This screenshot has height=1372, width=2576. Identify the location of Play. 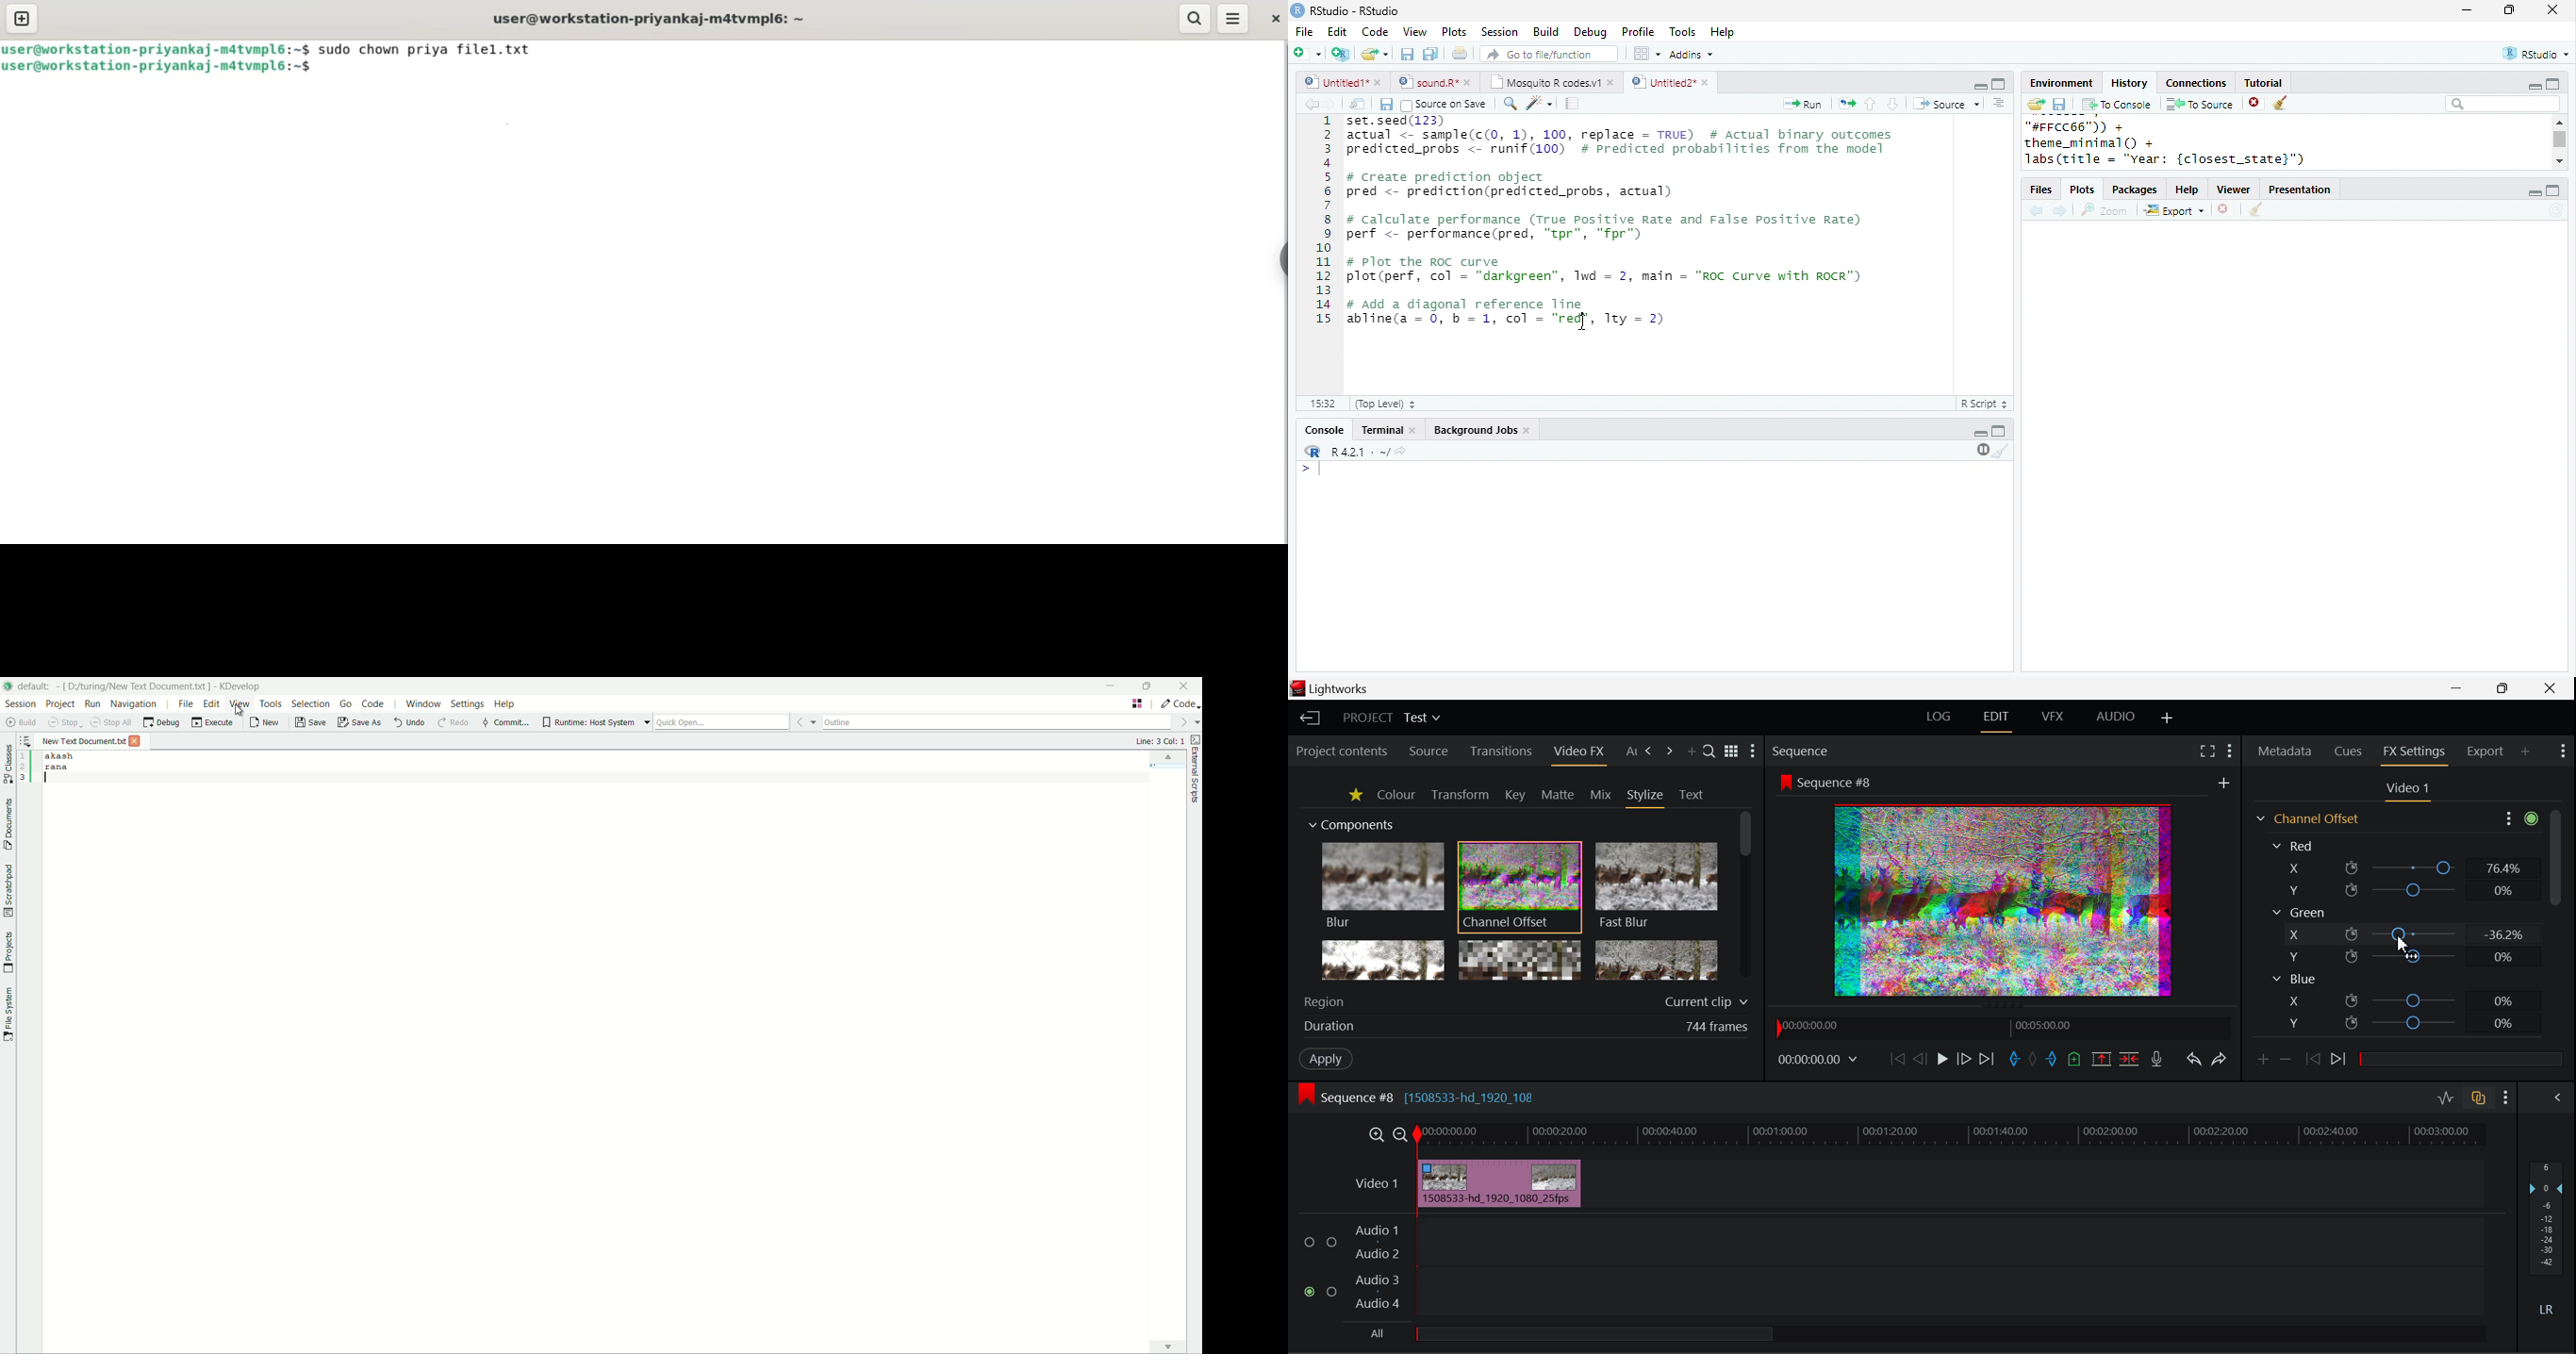
(1941, 1060).